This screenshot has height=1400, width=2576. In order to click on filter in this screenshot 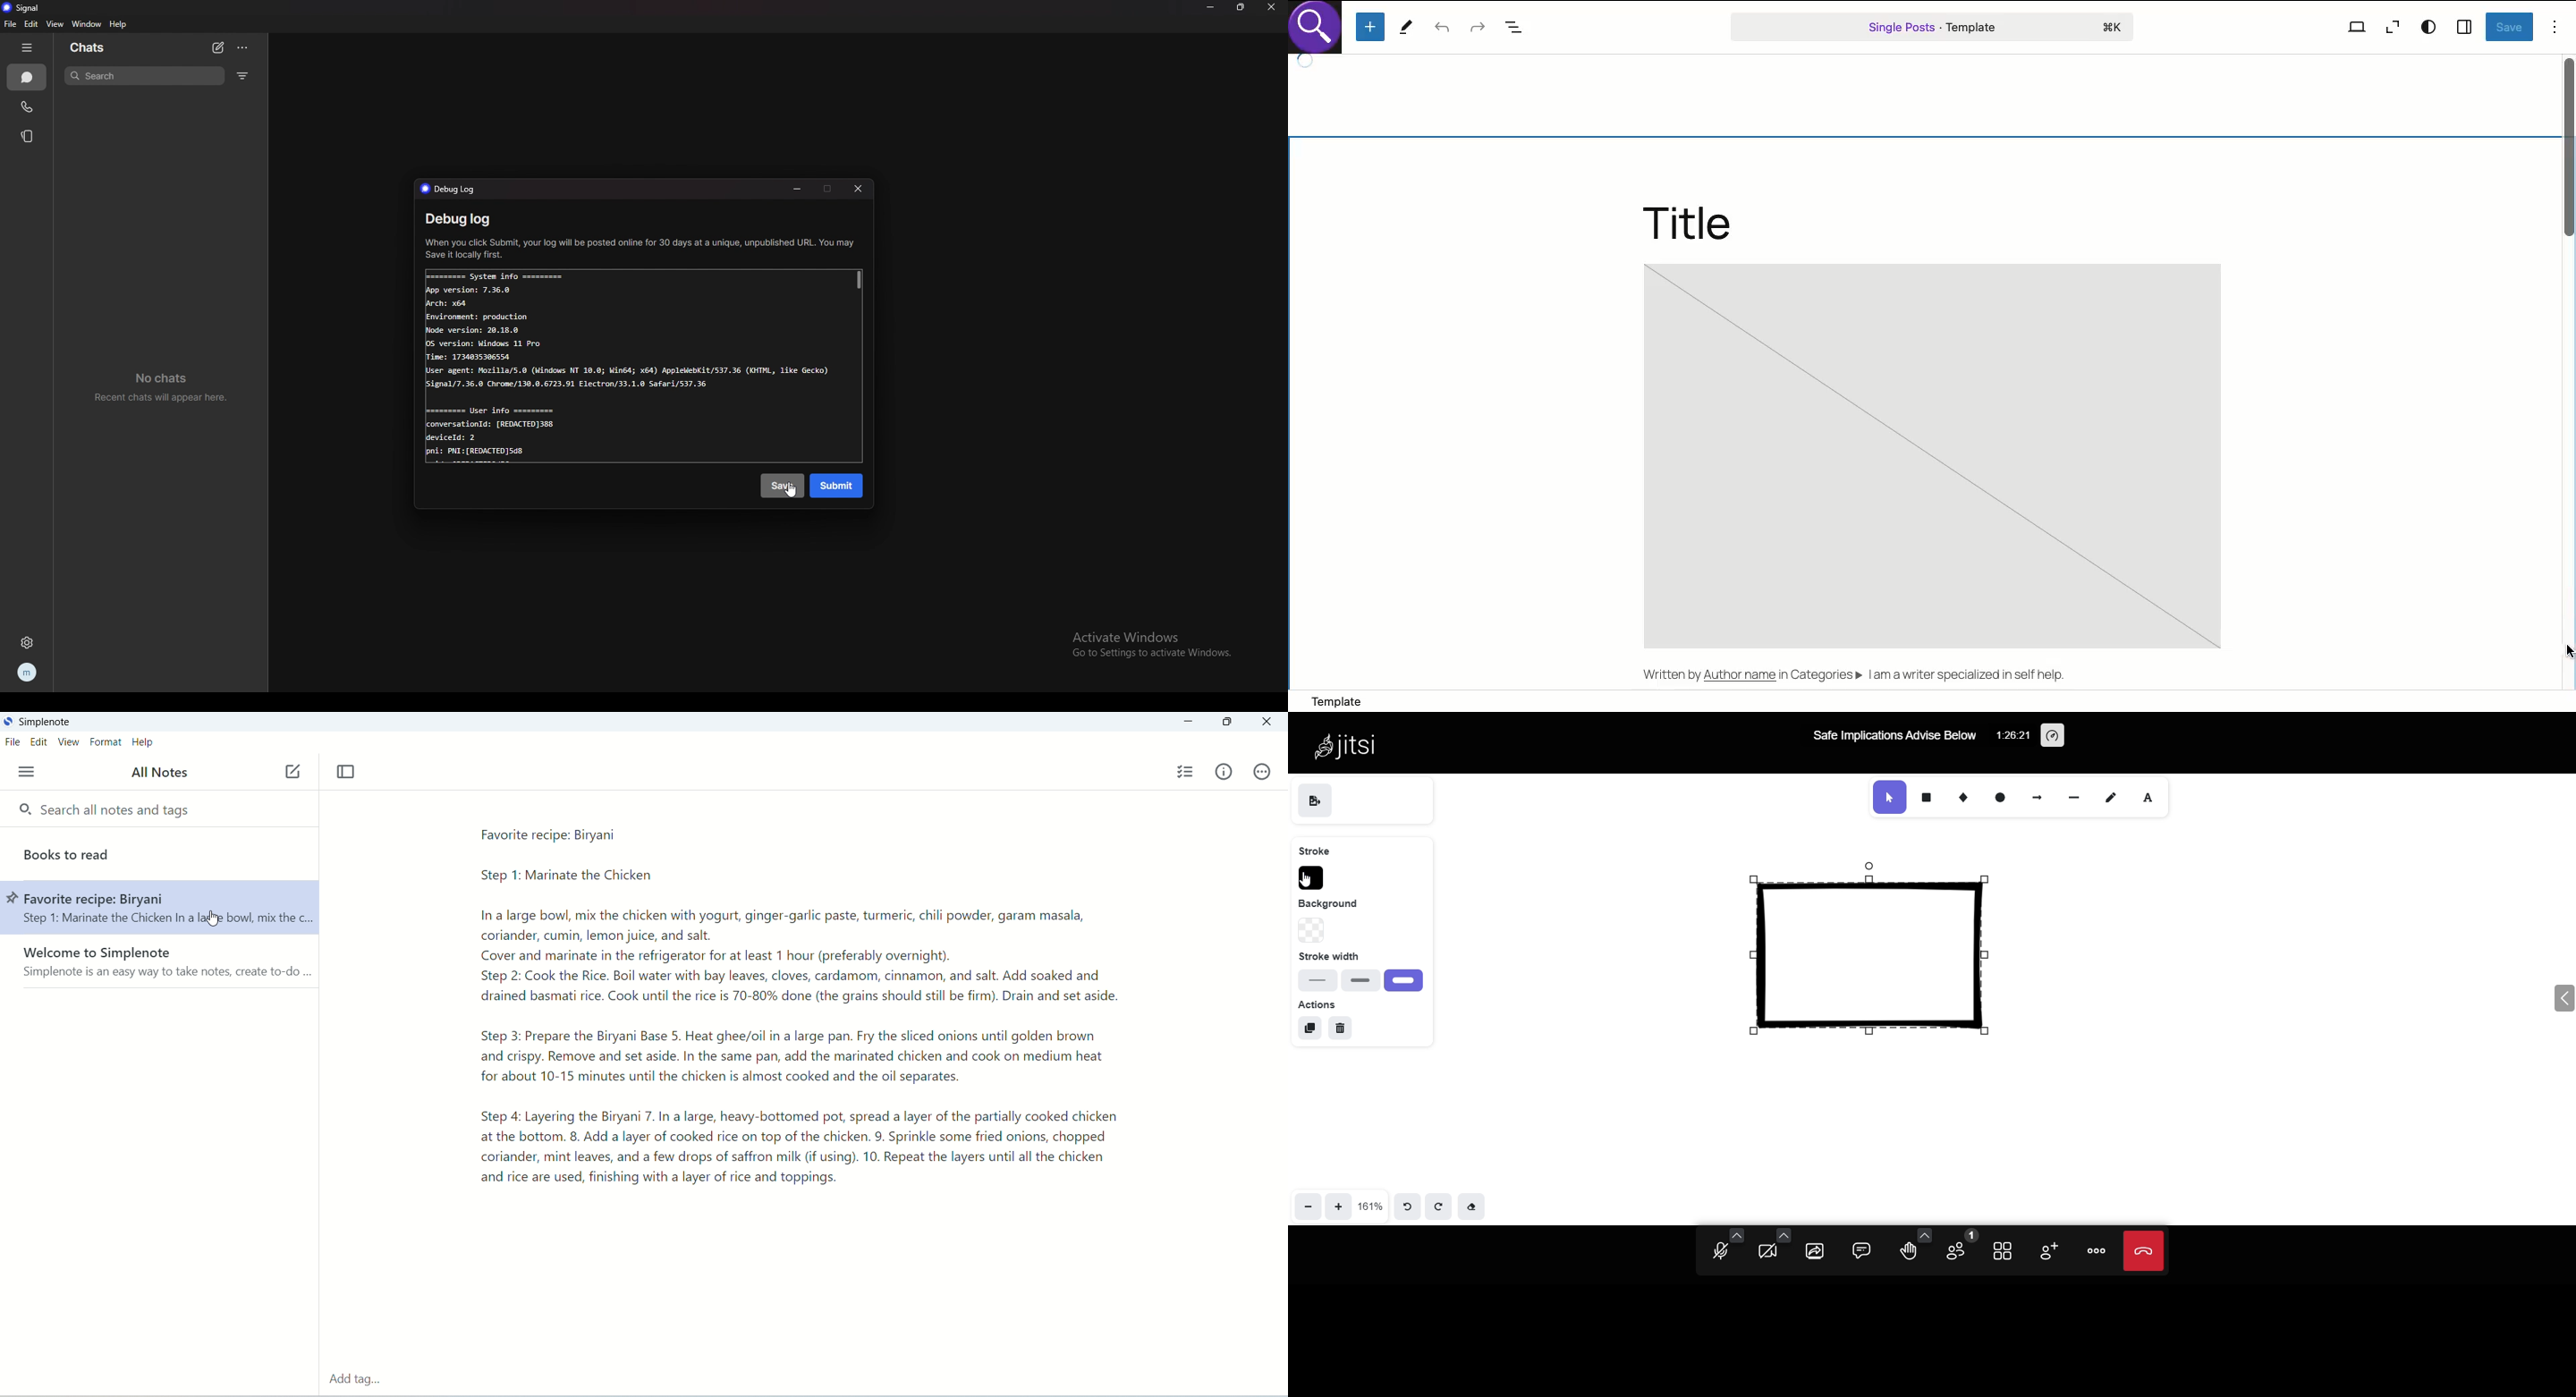, I will do `click(244, 75)`.